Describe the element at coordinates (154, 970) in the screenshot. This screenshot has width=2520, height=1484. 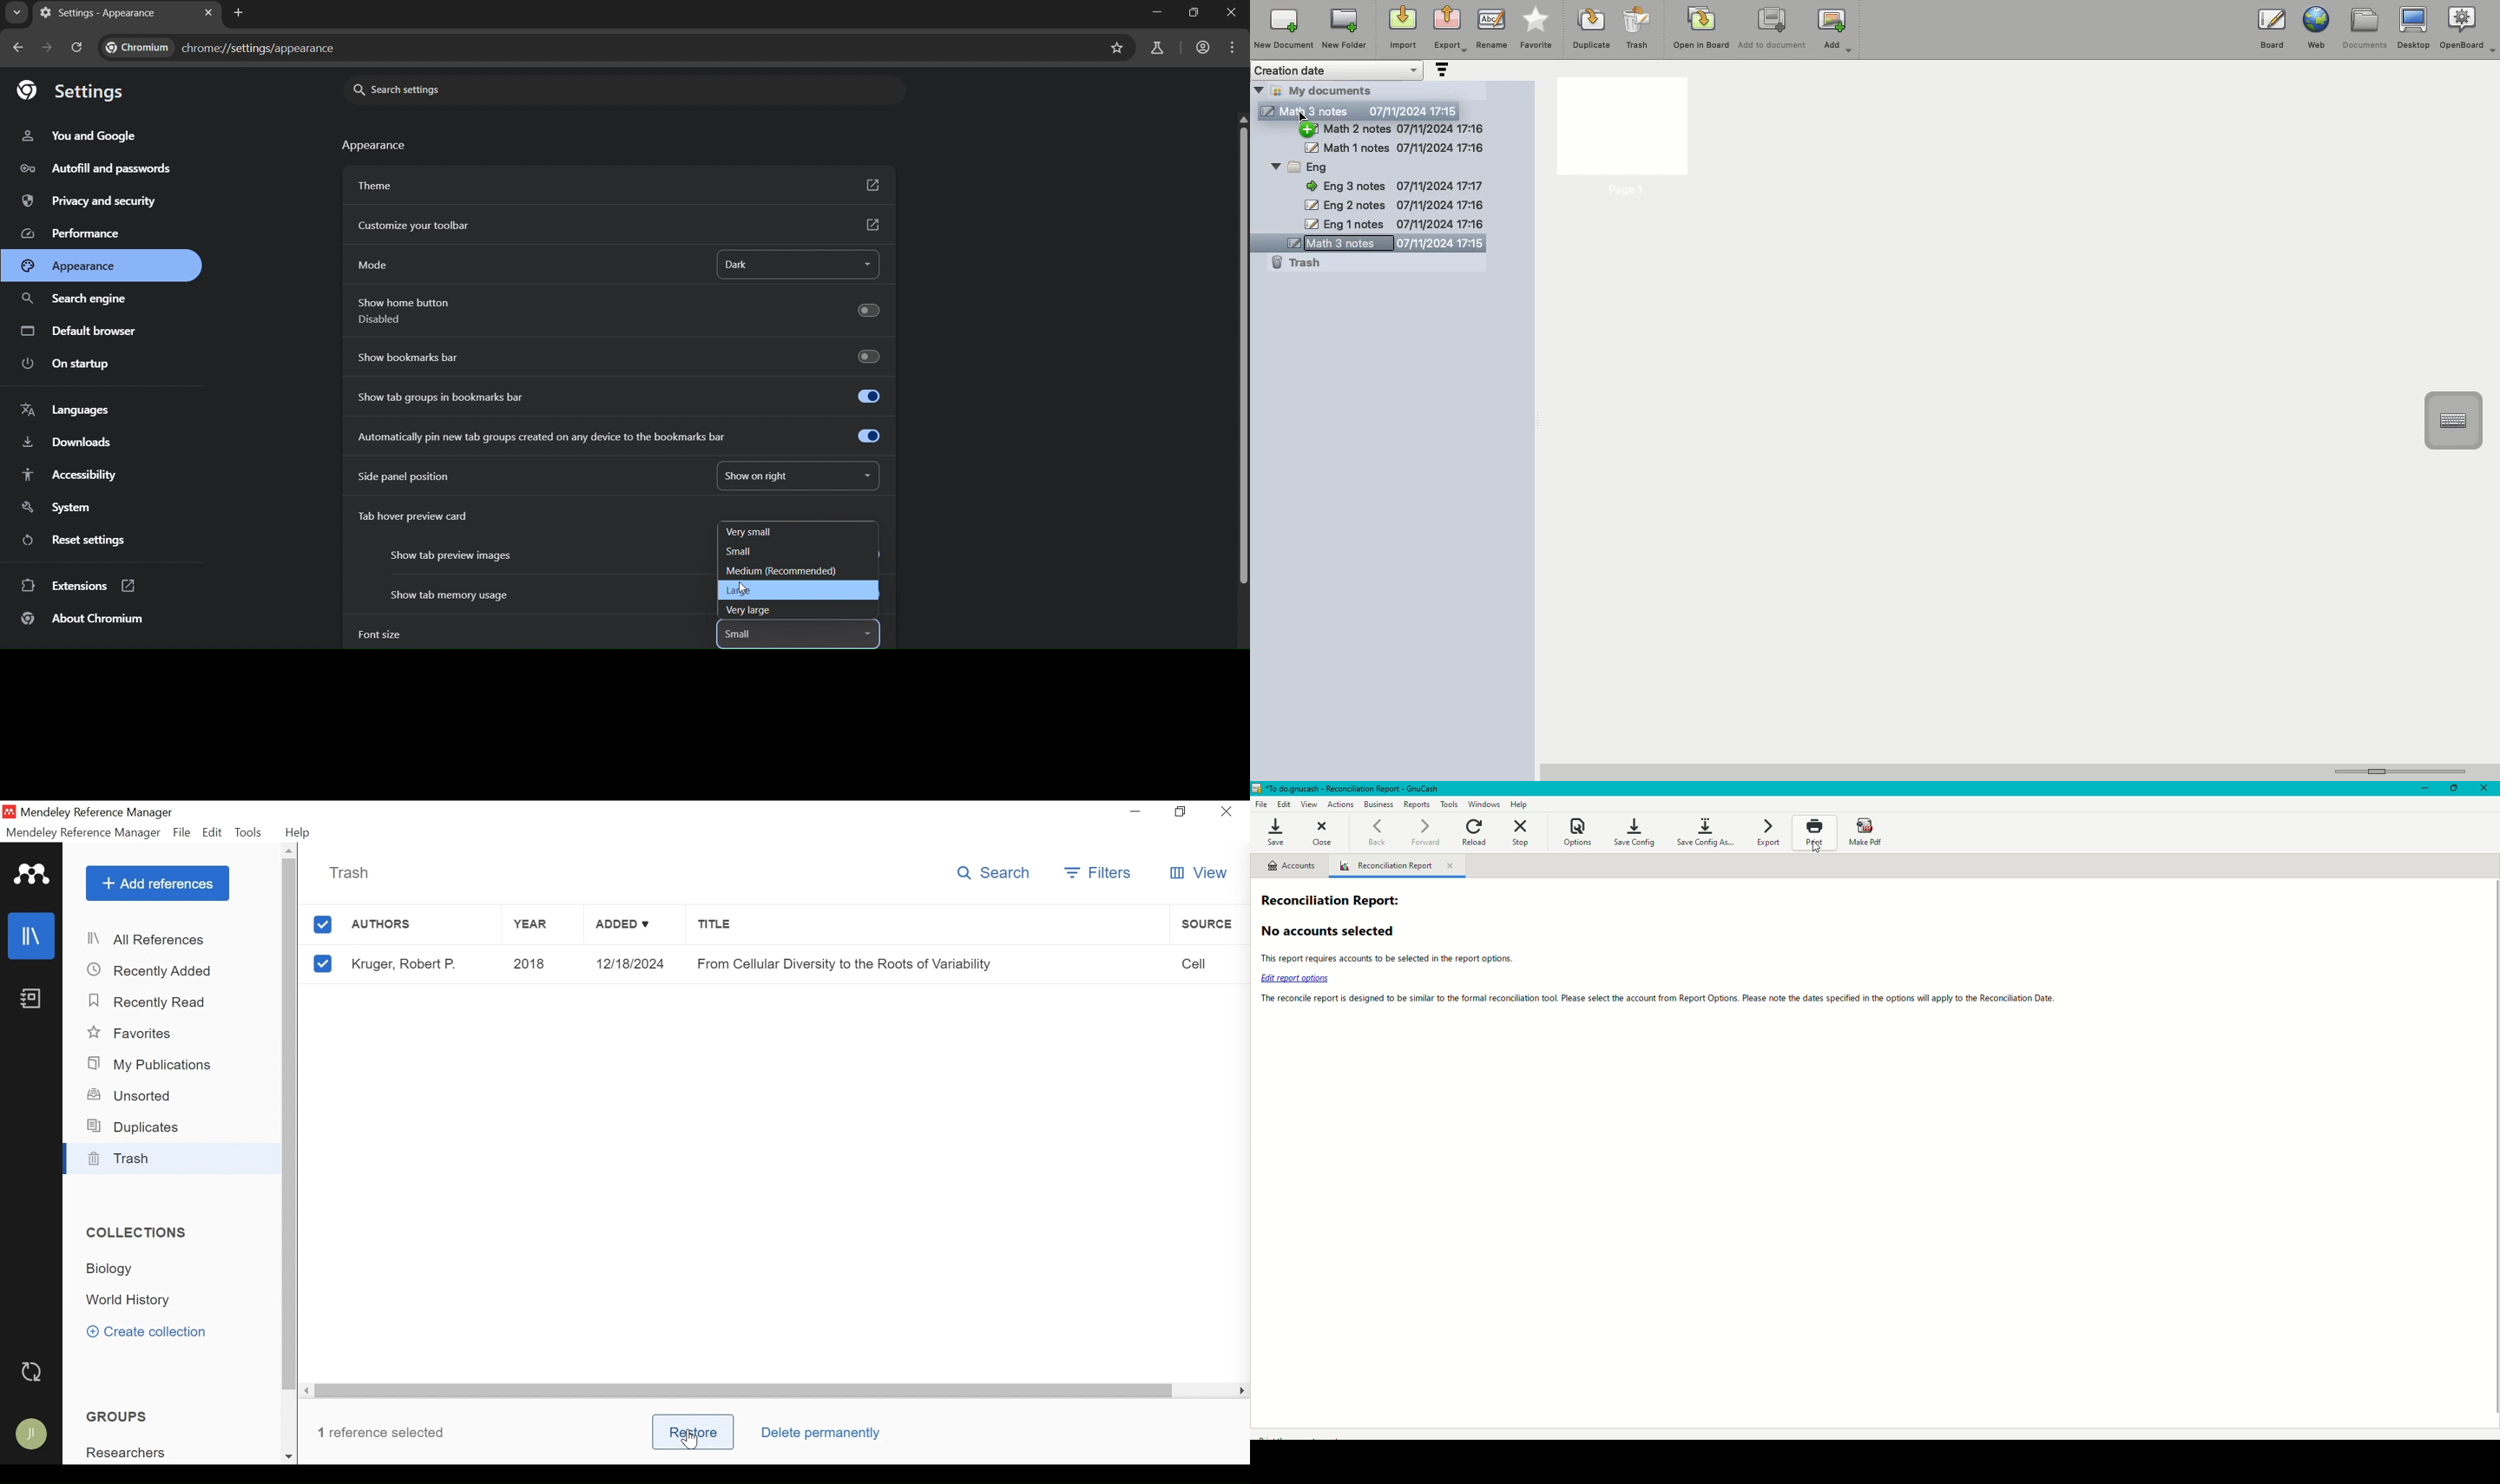
I see `Recently Added` at that location.